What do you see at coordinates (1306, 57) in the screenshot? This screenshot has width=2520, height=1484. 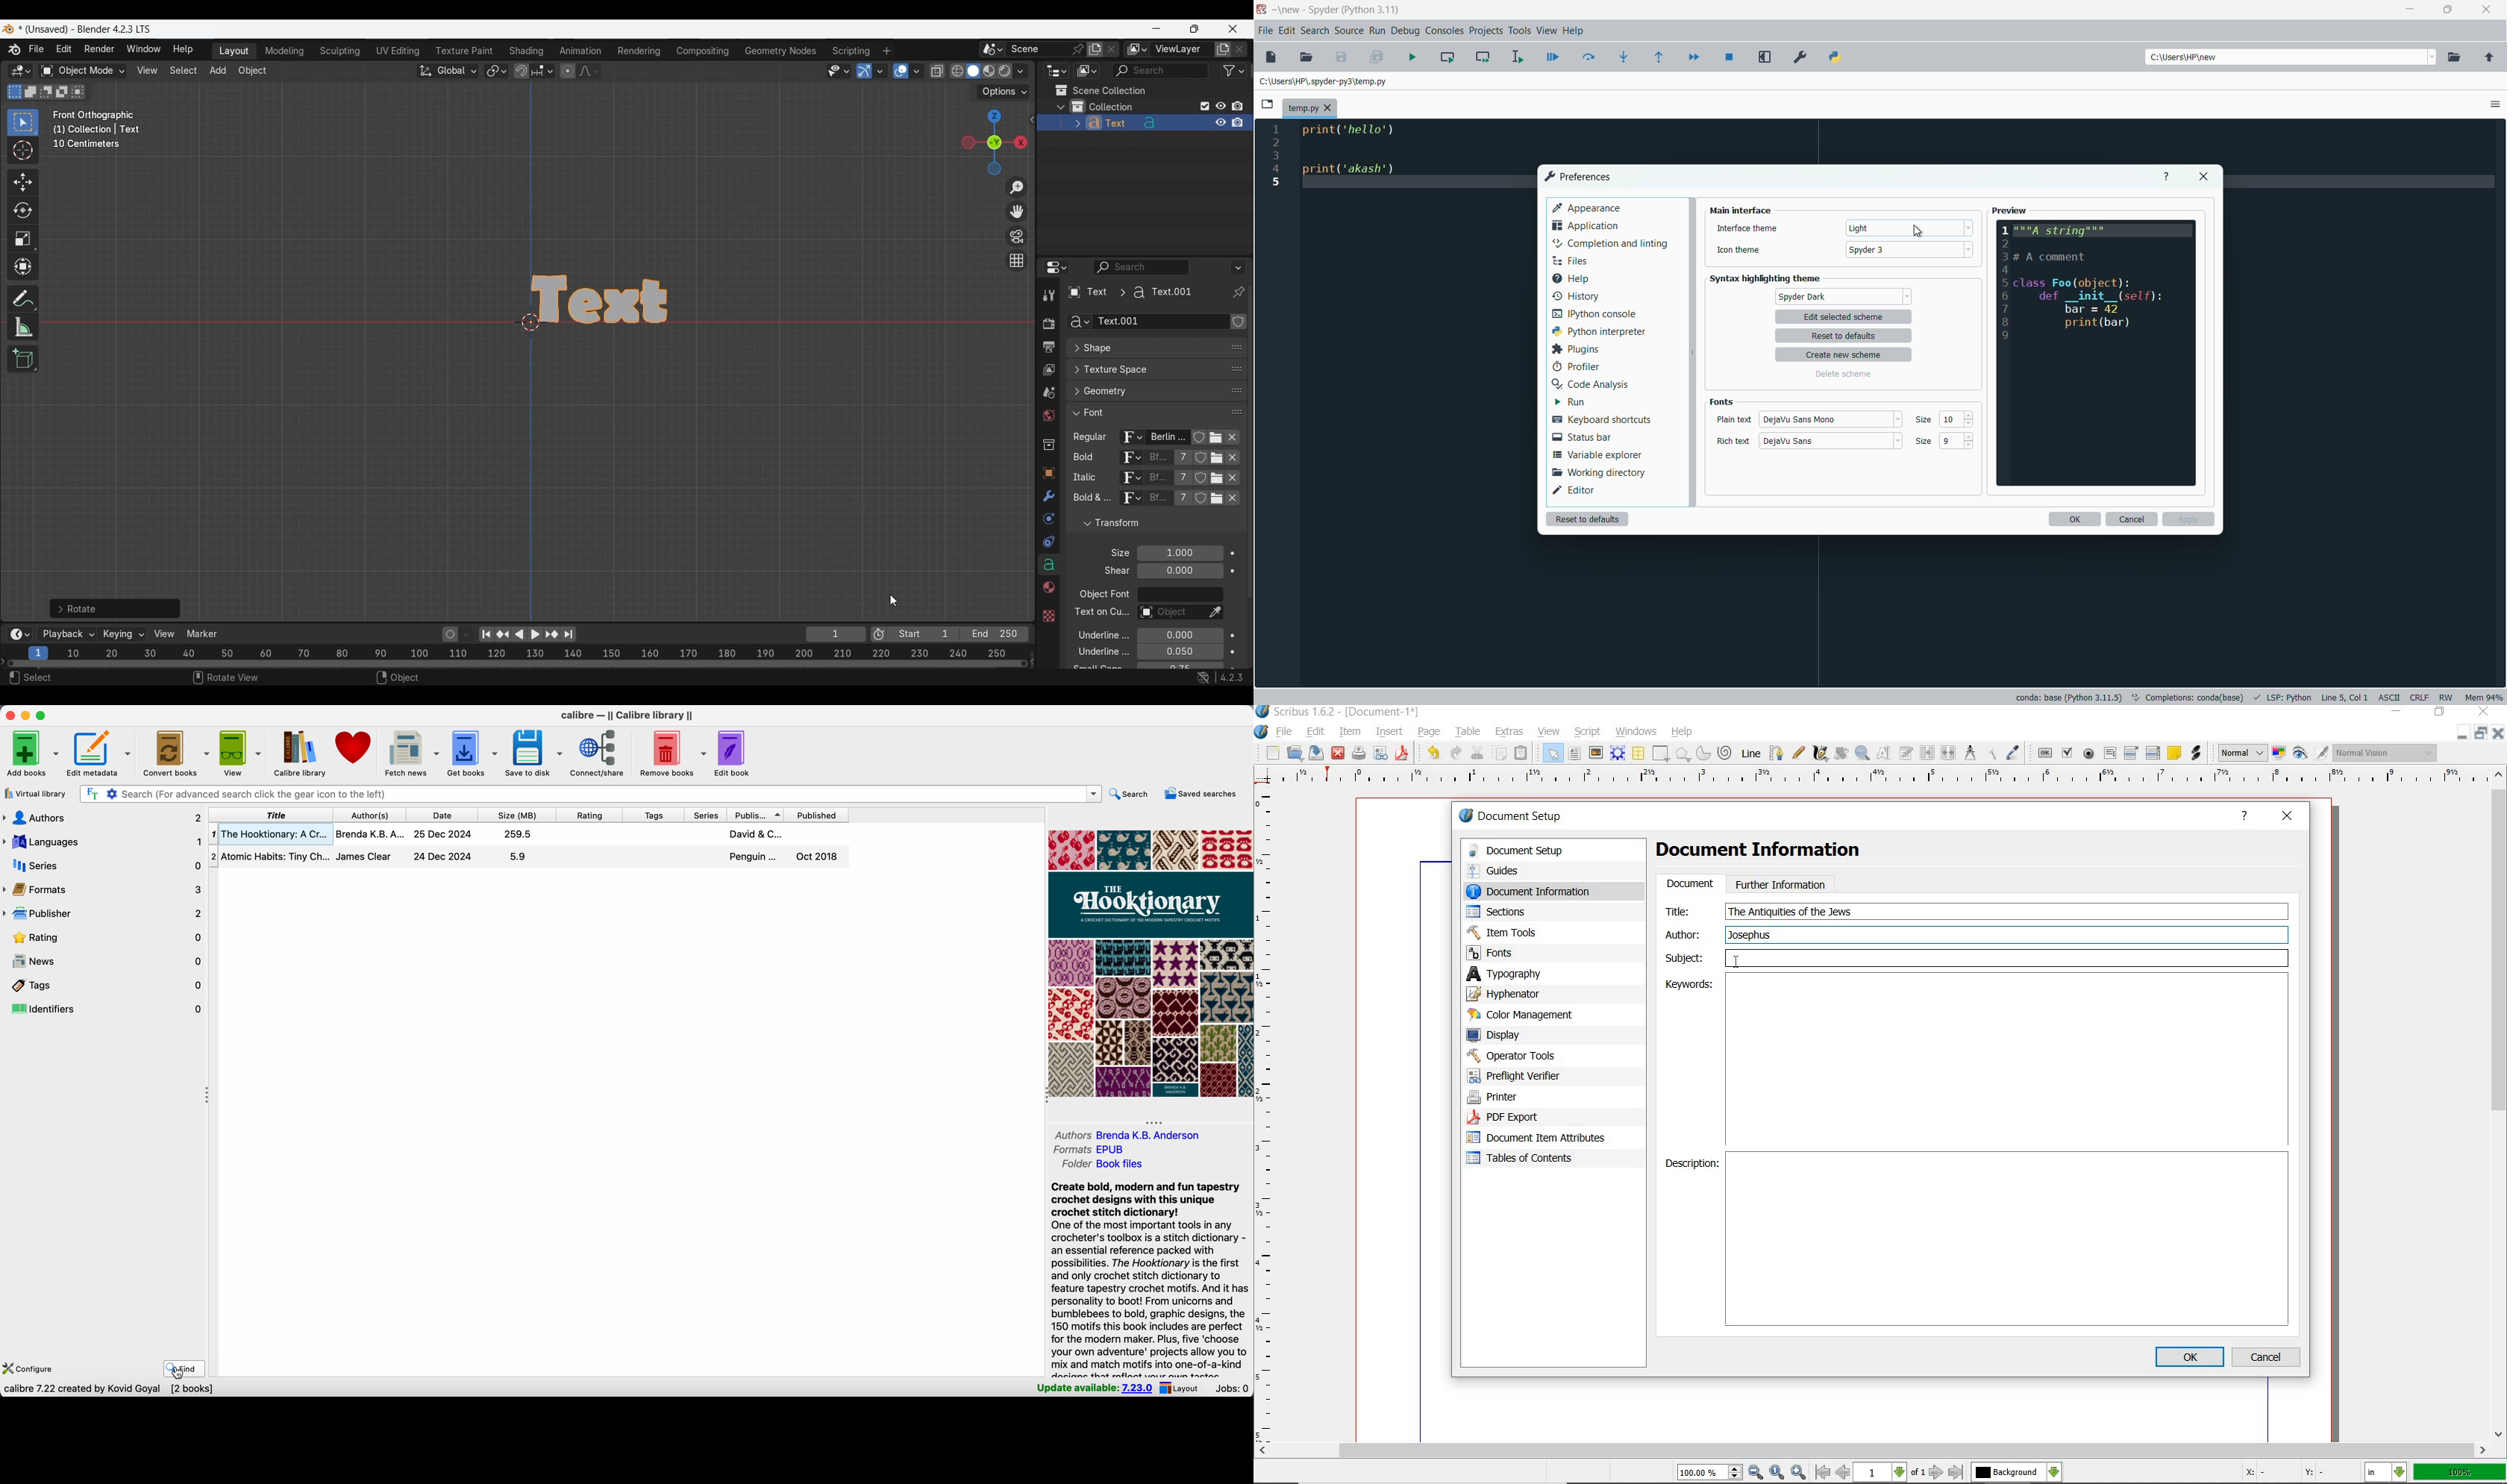 I see `open file` at bounding box center [1306, 57].